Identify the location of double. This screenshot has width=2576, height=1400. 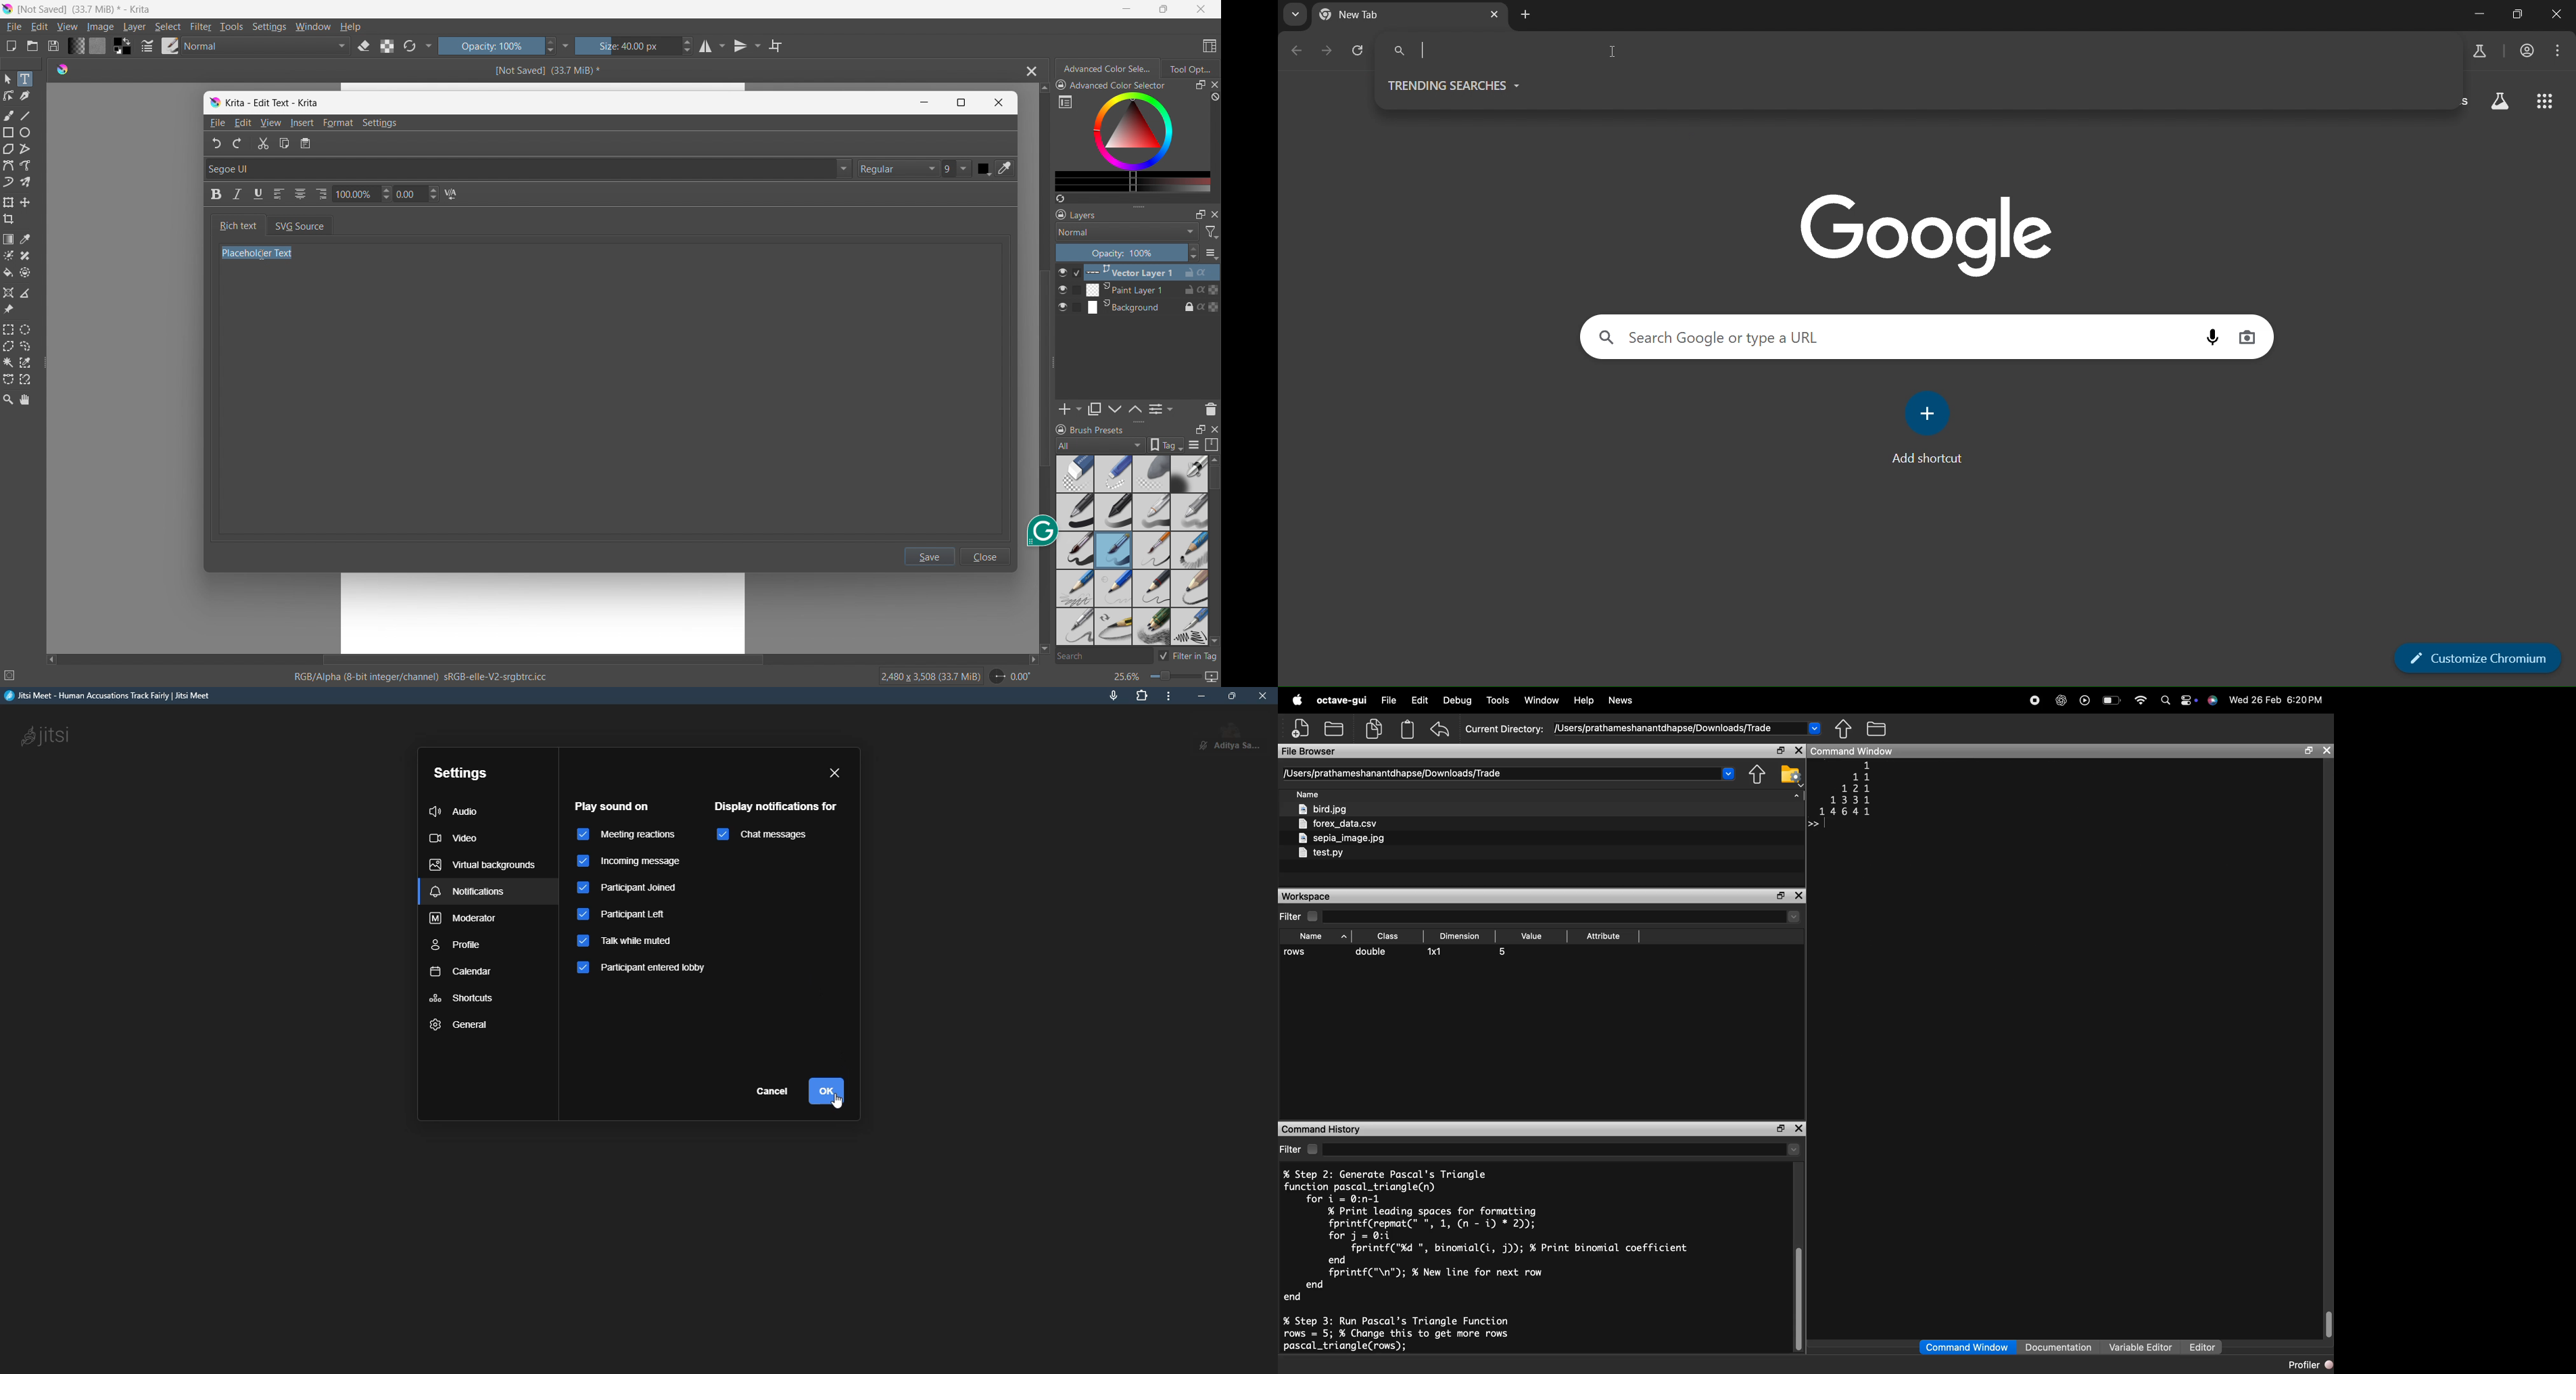
(1371, 951).